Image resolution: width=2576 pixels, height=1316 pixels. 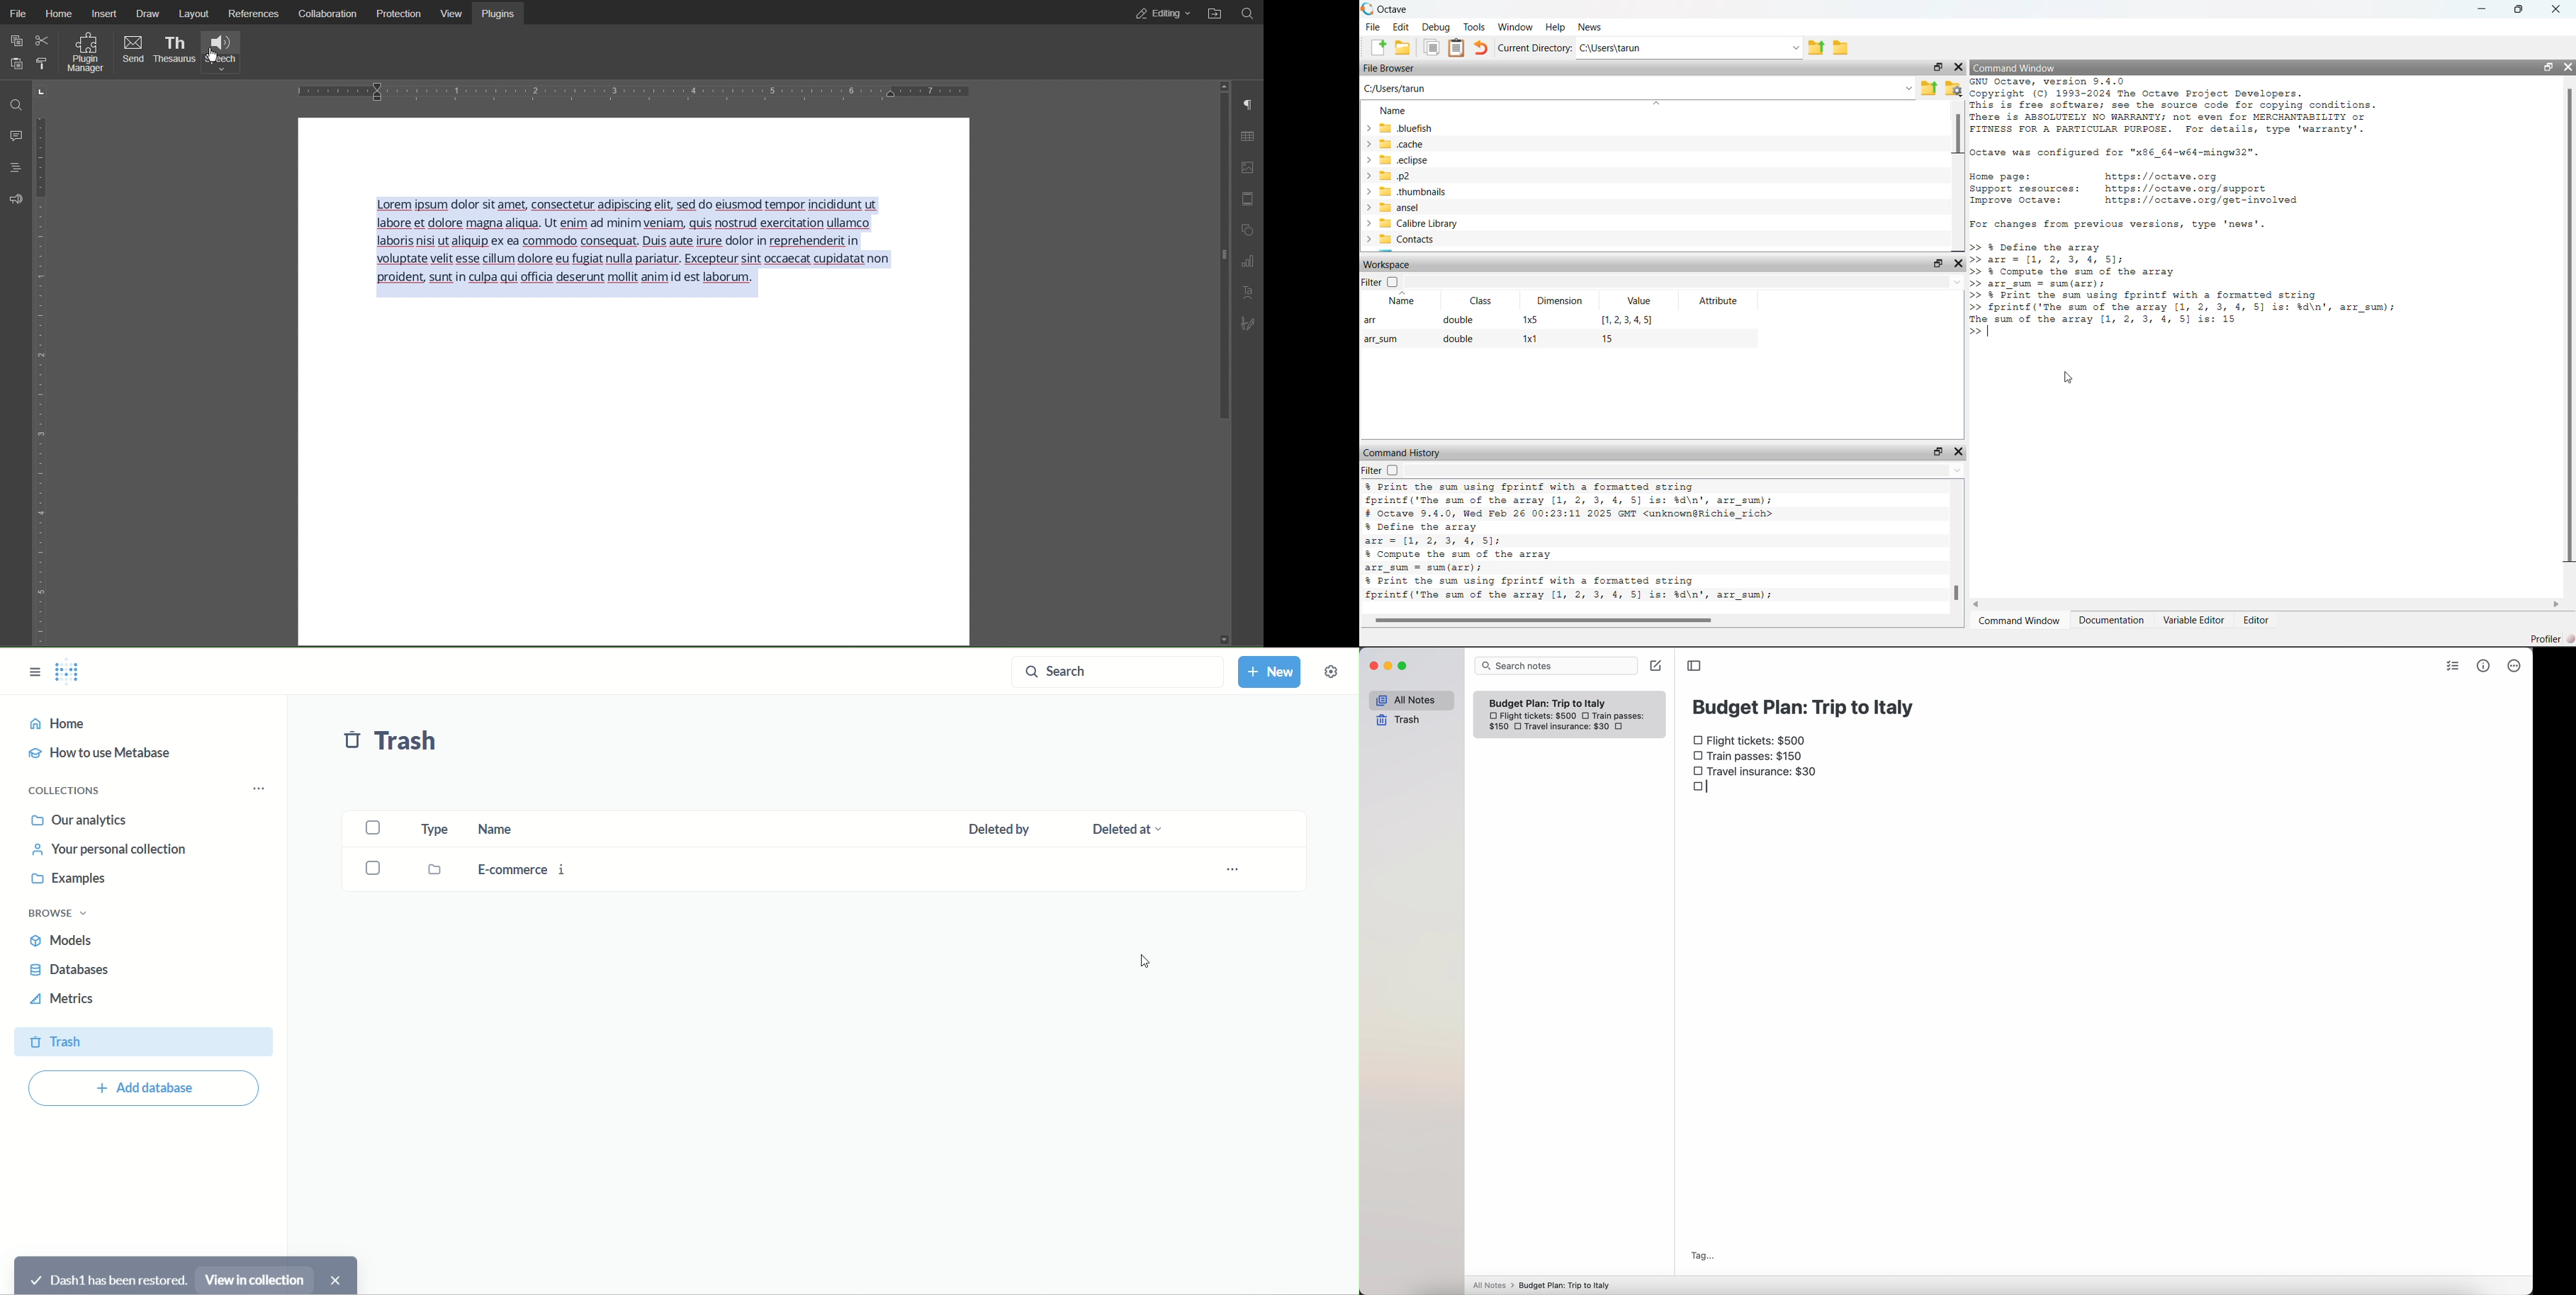 I want to click on Home, so click(x=65, y=13).